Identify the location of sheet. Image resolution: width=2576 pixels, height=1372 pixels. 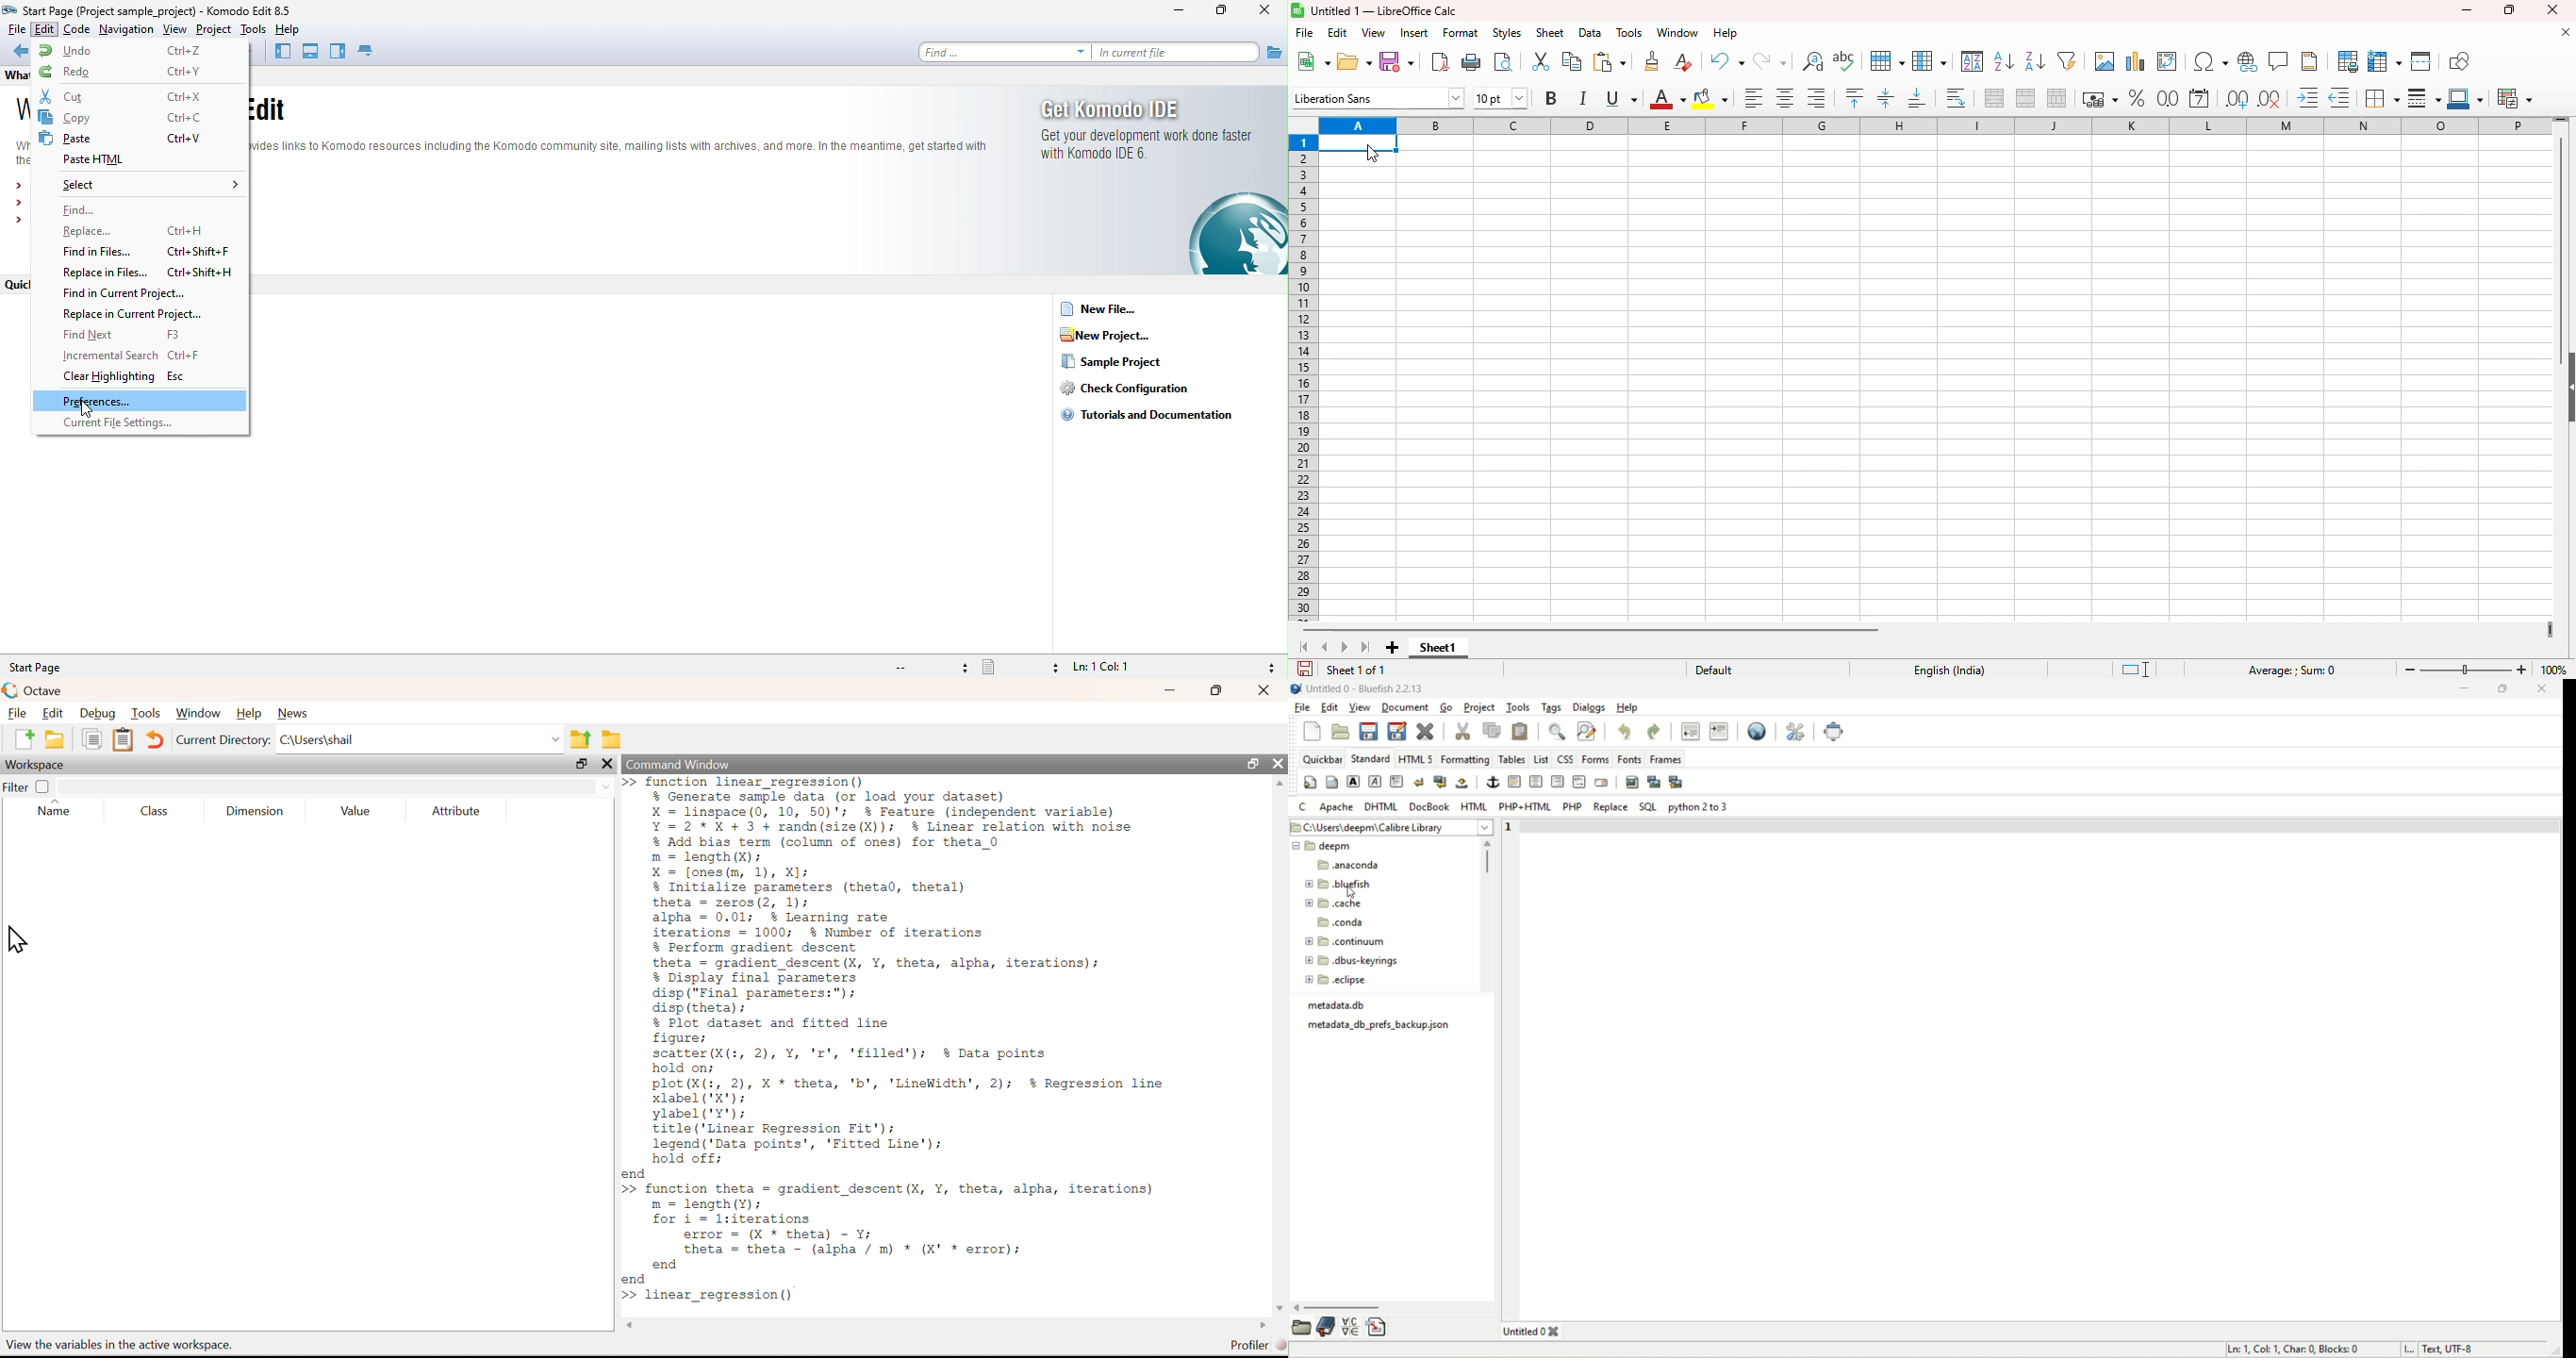
(1550, 32).